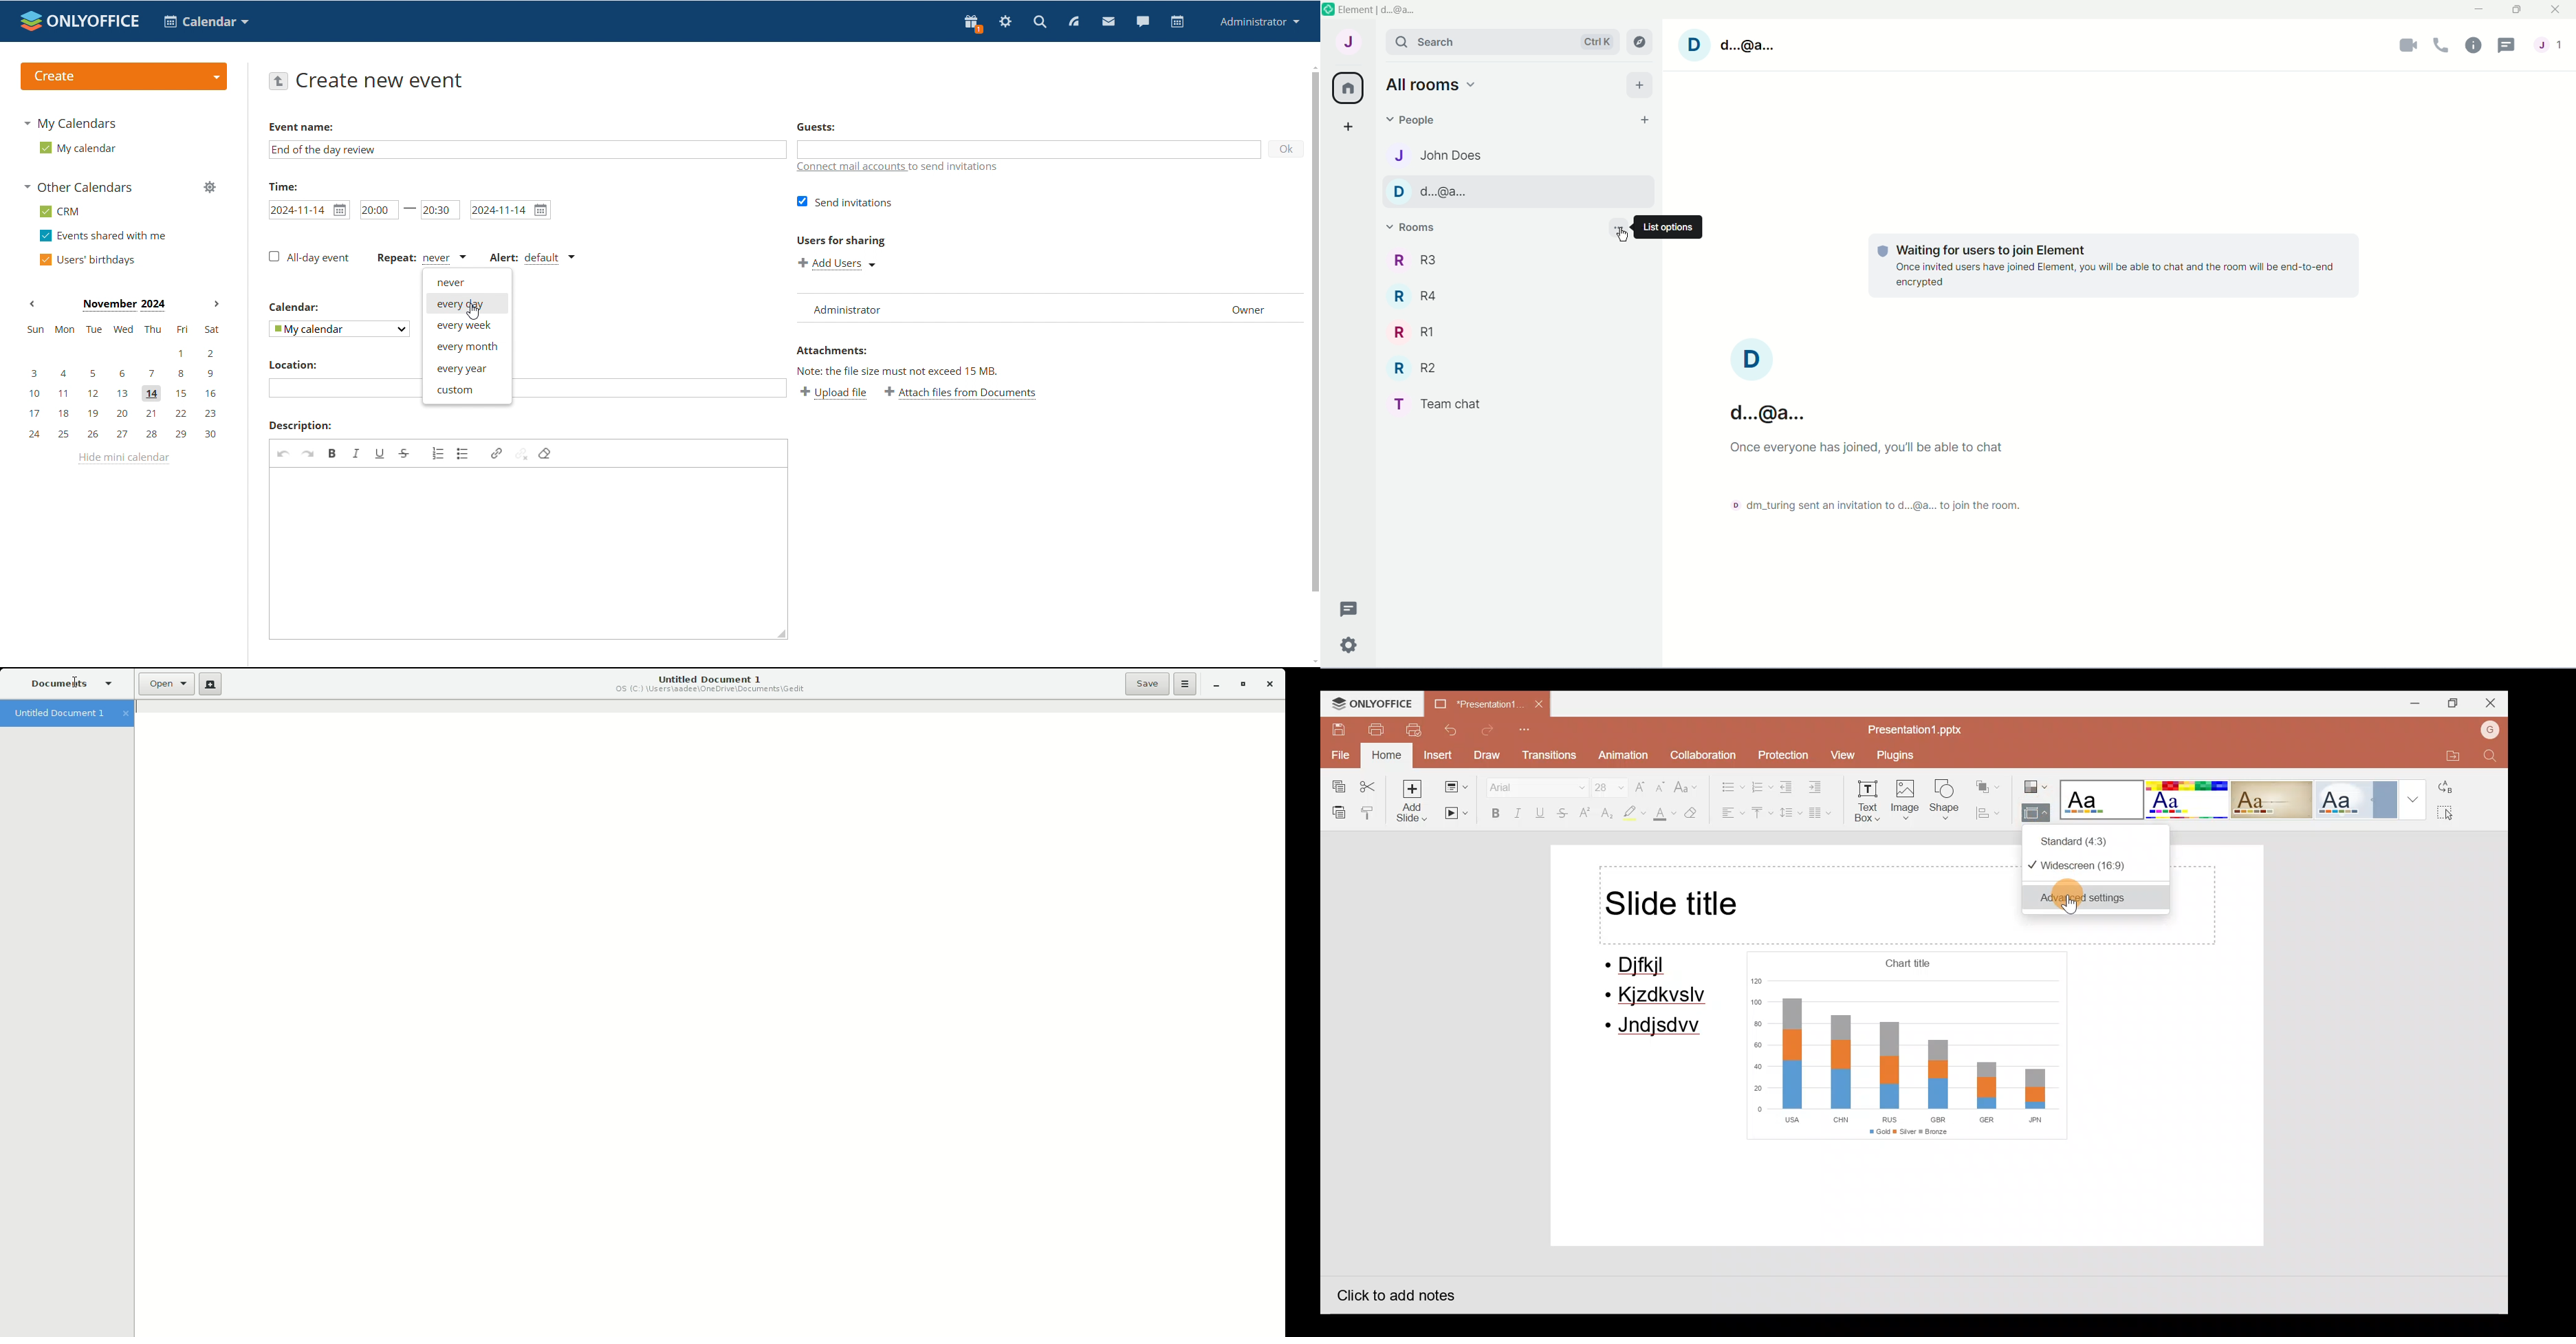  Describe the element at coordinates (1453, 730) in the screenshot. I see `Undo` at that location.